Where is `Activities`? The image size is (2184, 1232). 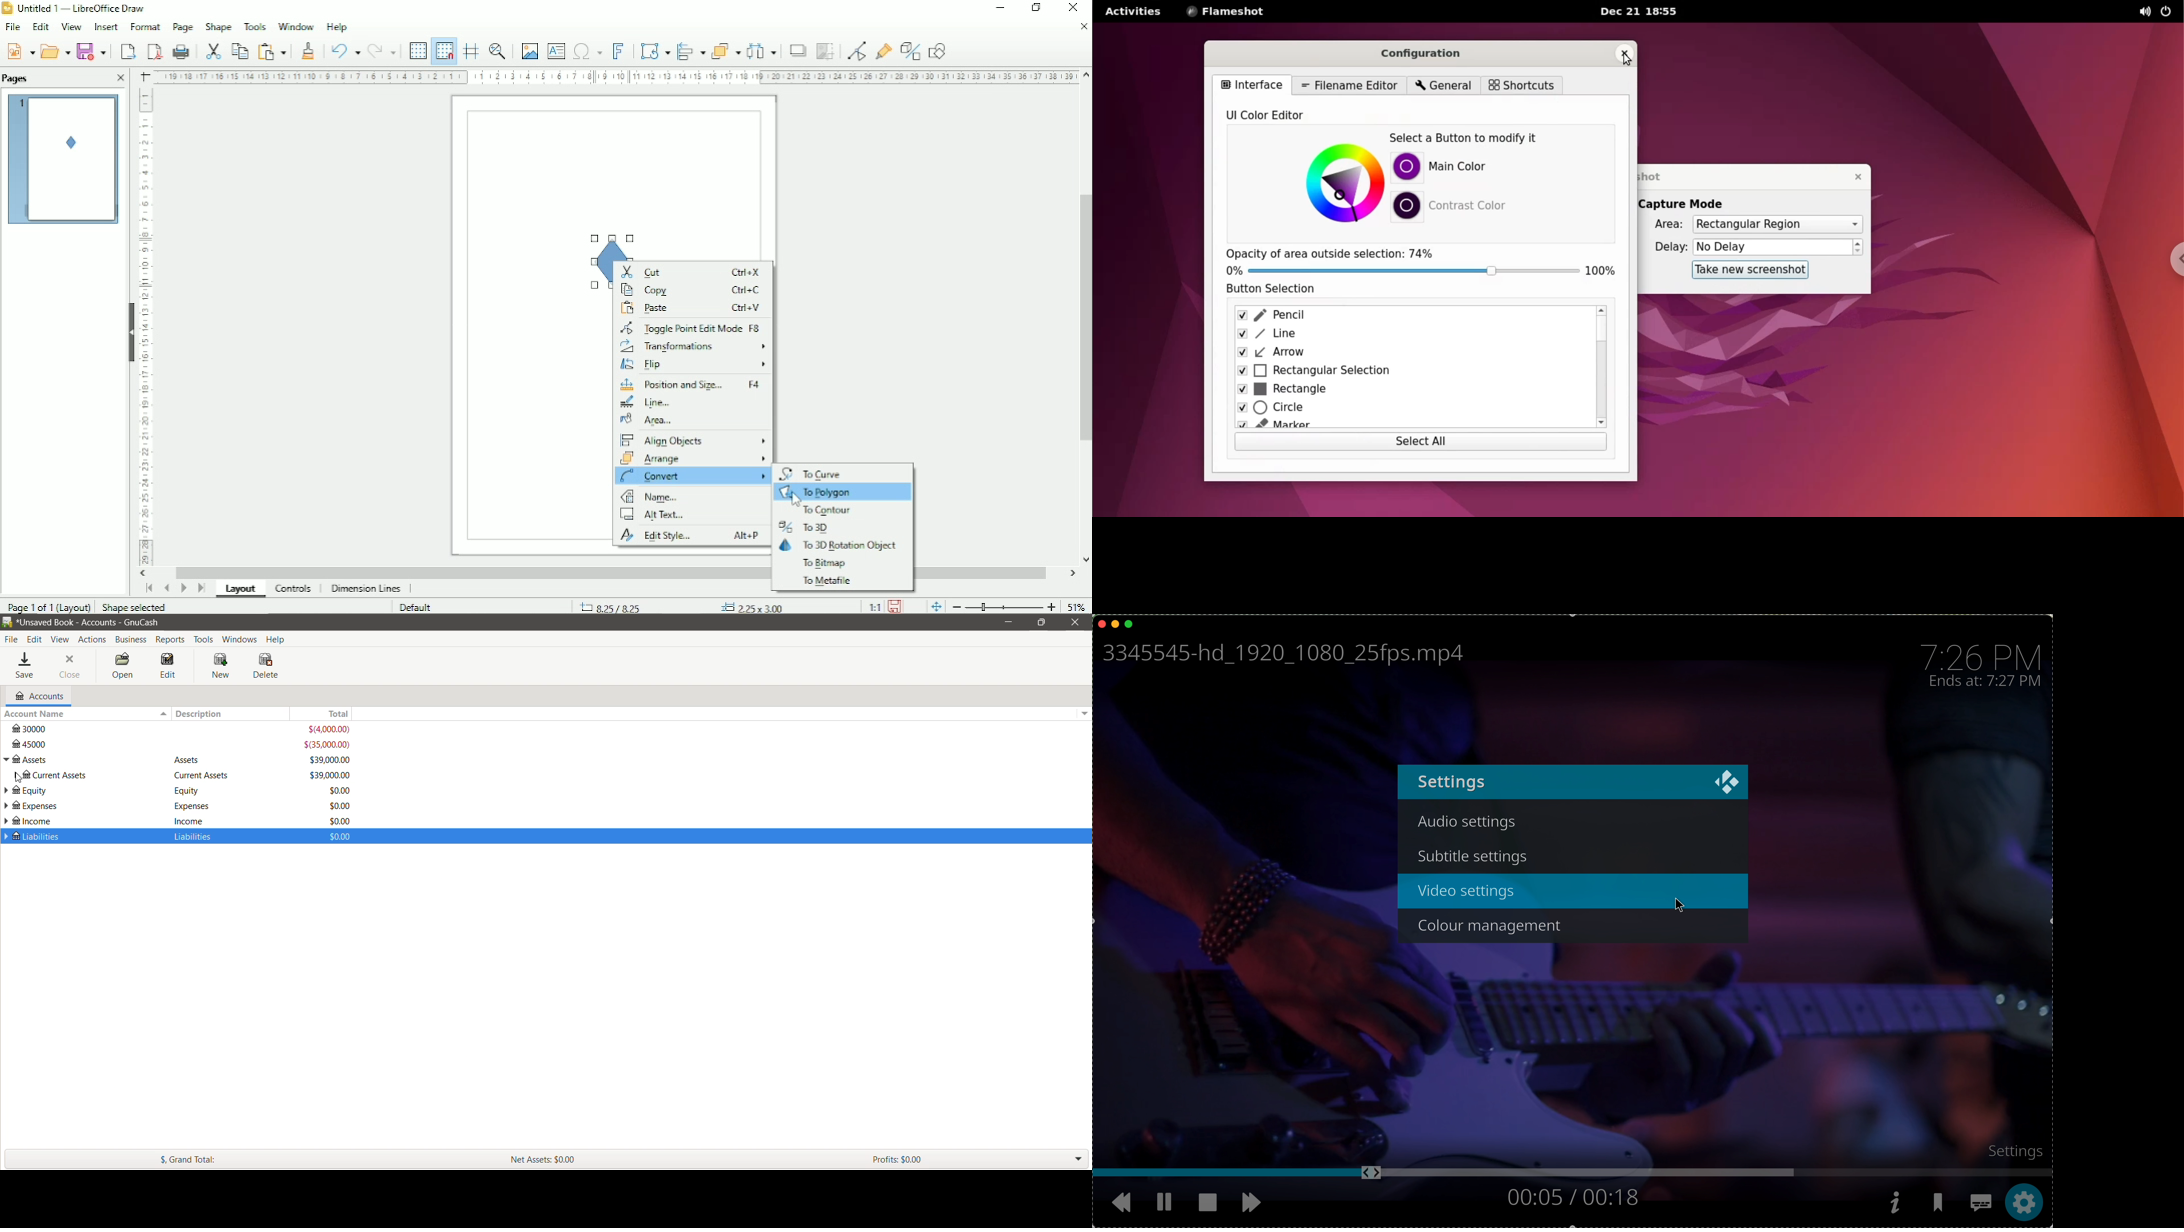 Activities is located at coordinates (1132, 15).